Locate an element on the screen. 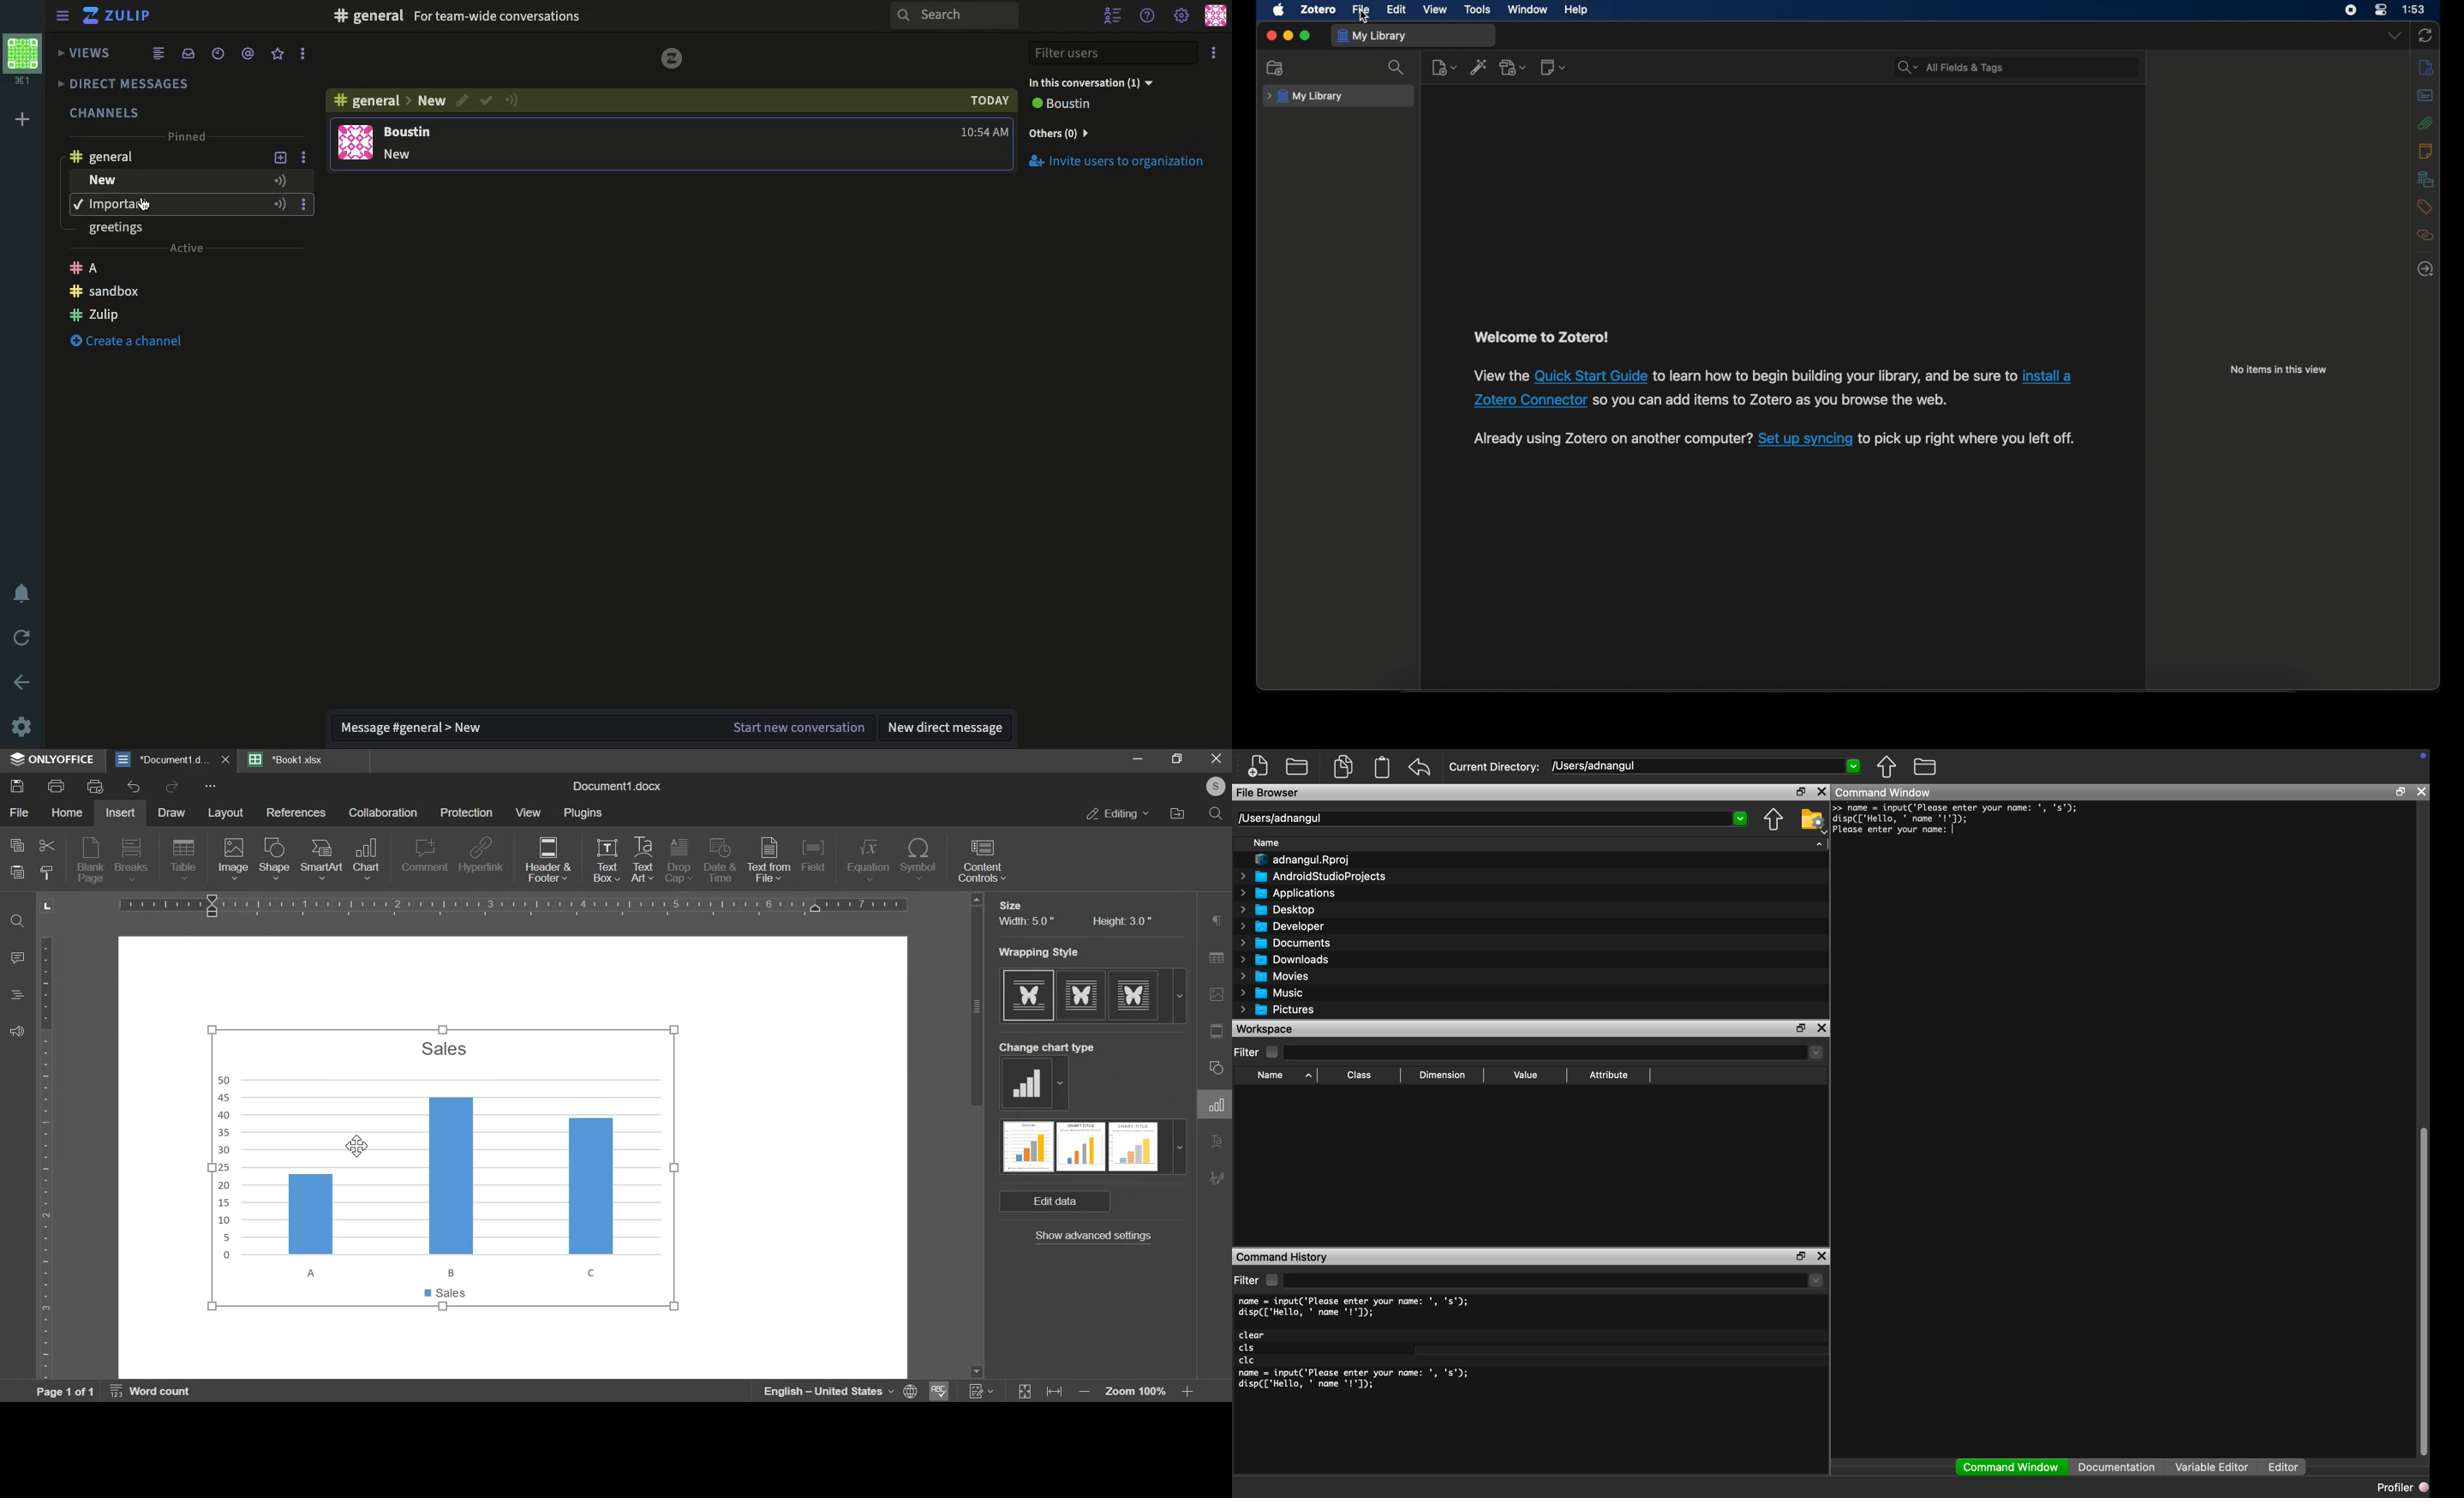 Image resolution: width=2464 pixels, height=1512 pixels. headings is located at coordinates (15, 995).